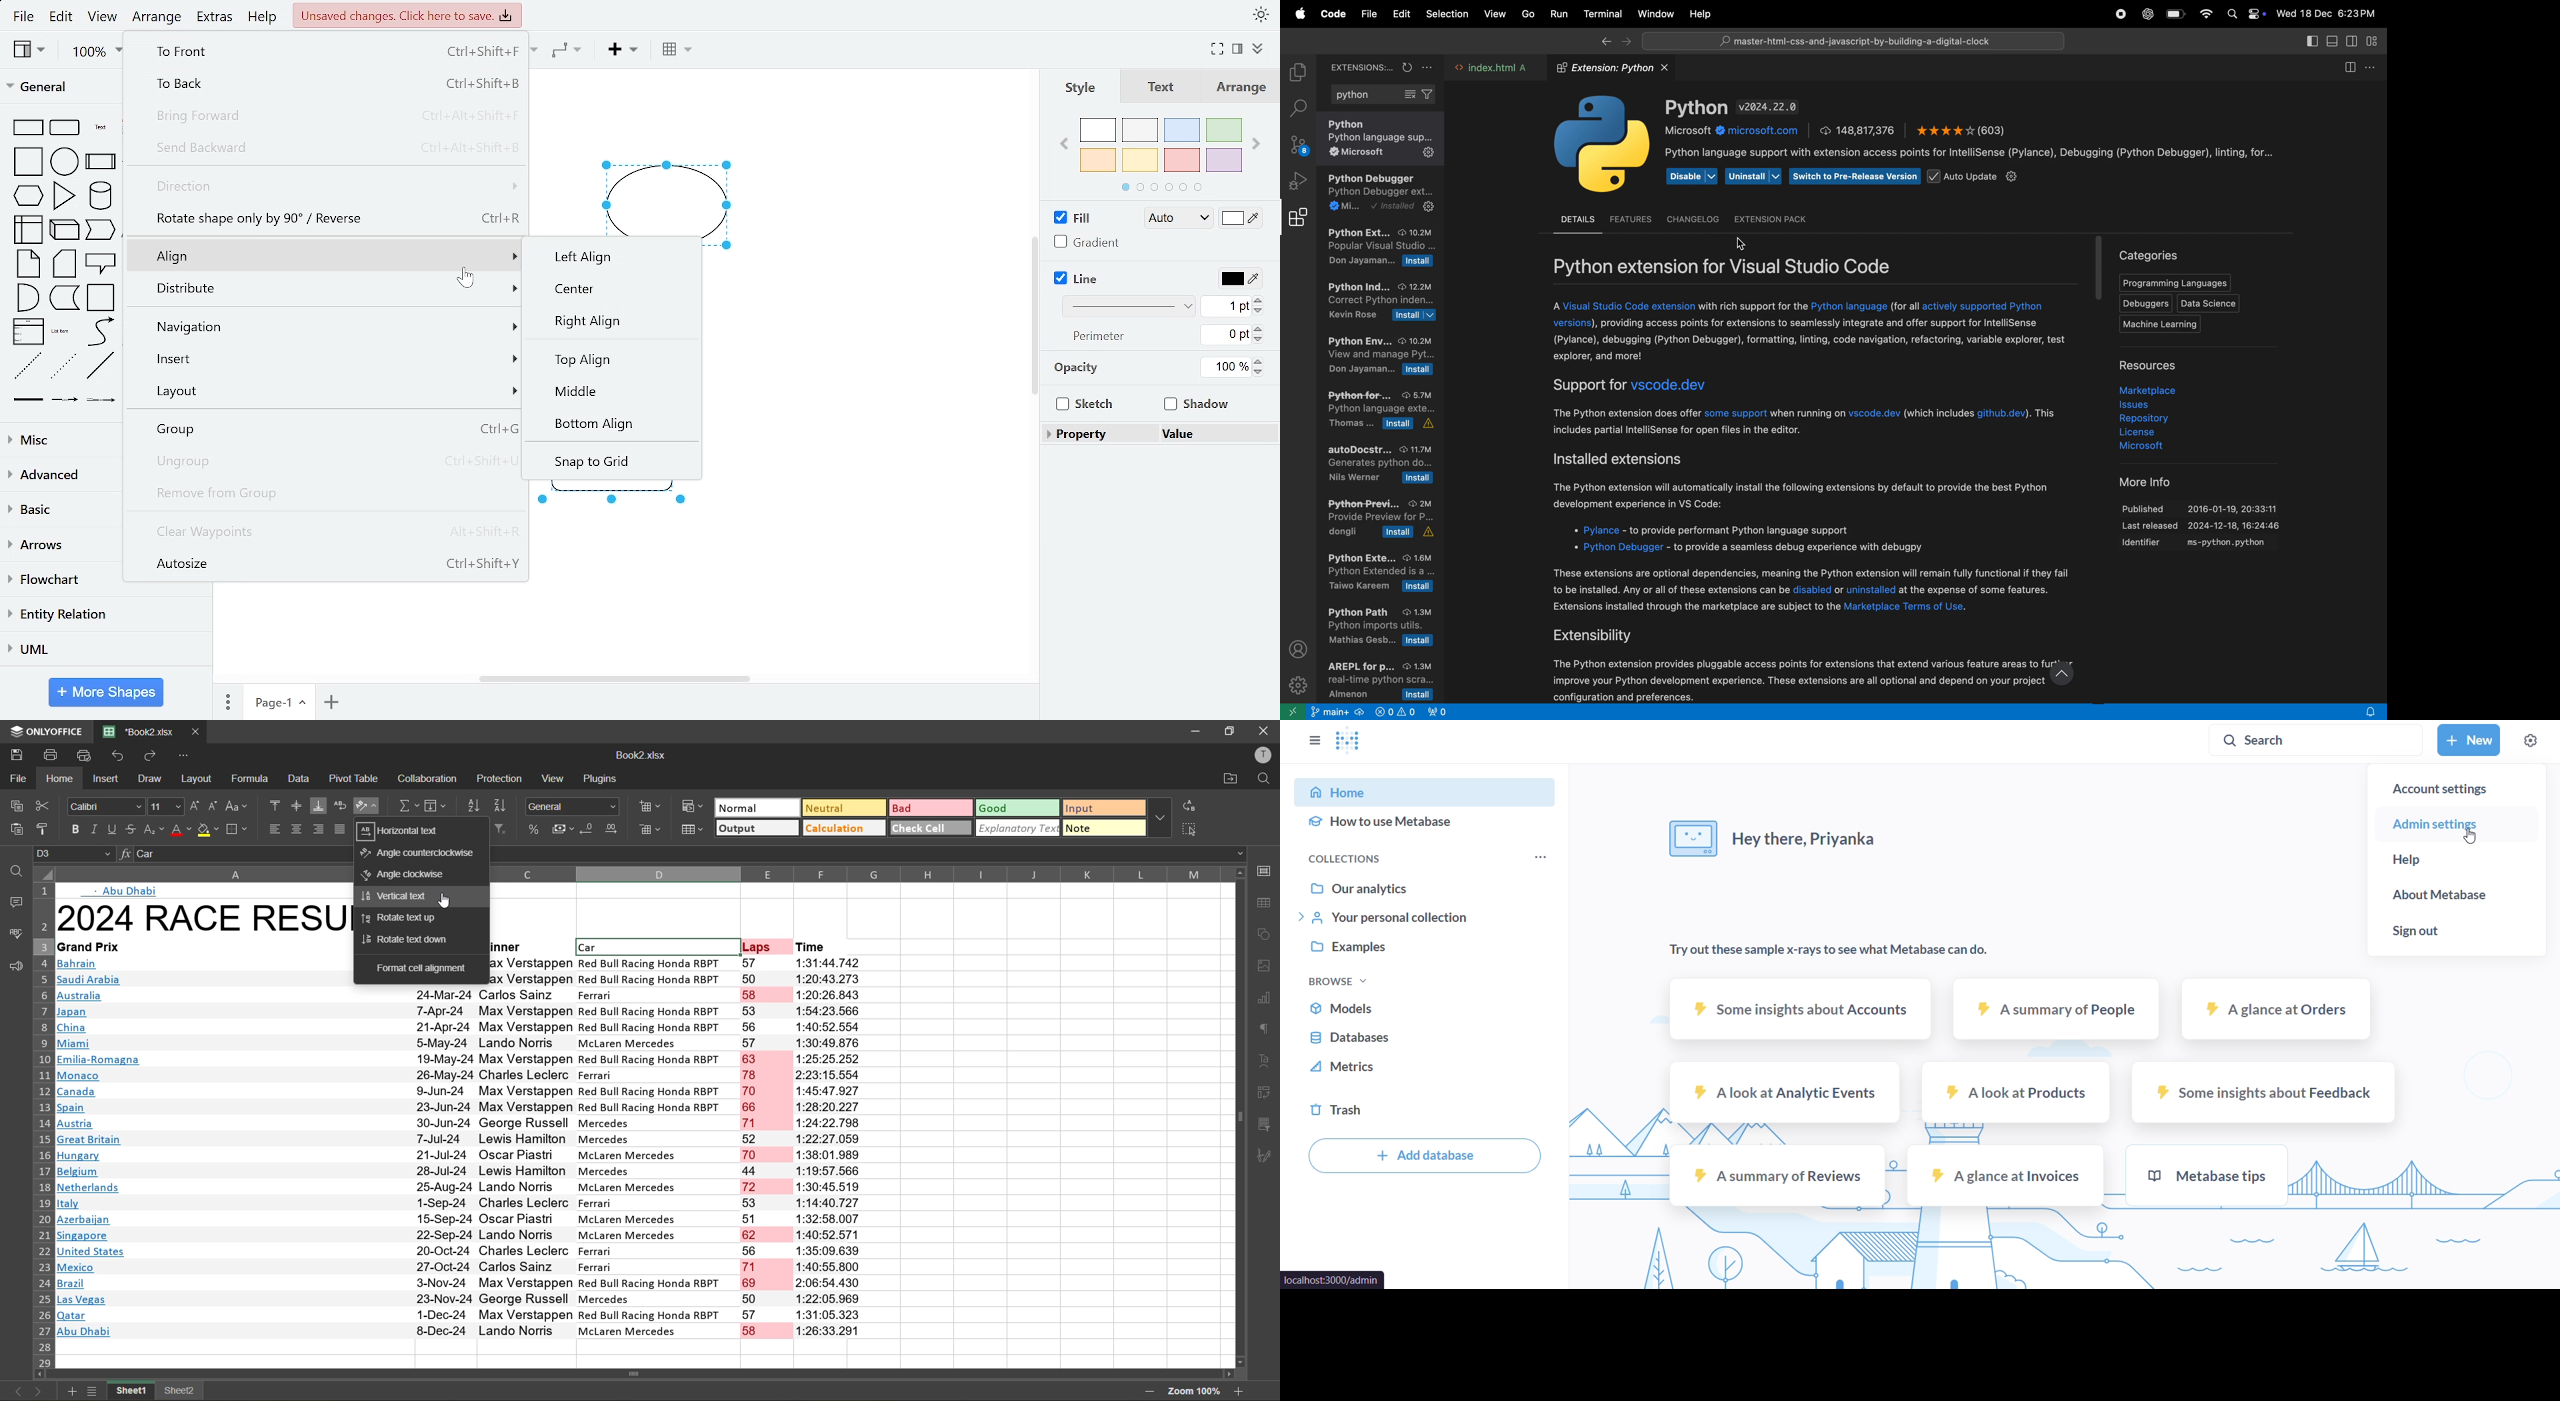 This screenshot has width=2576, height=1428. I want to click on Scrollbar, so click(507, 1379).